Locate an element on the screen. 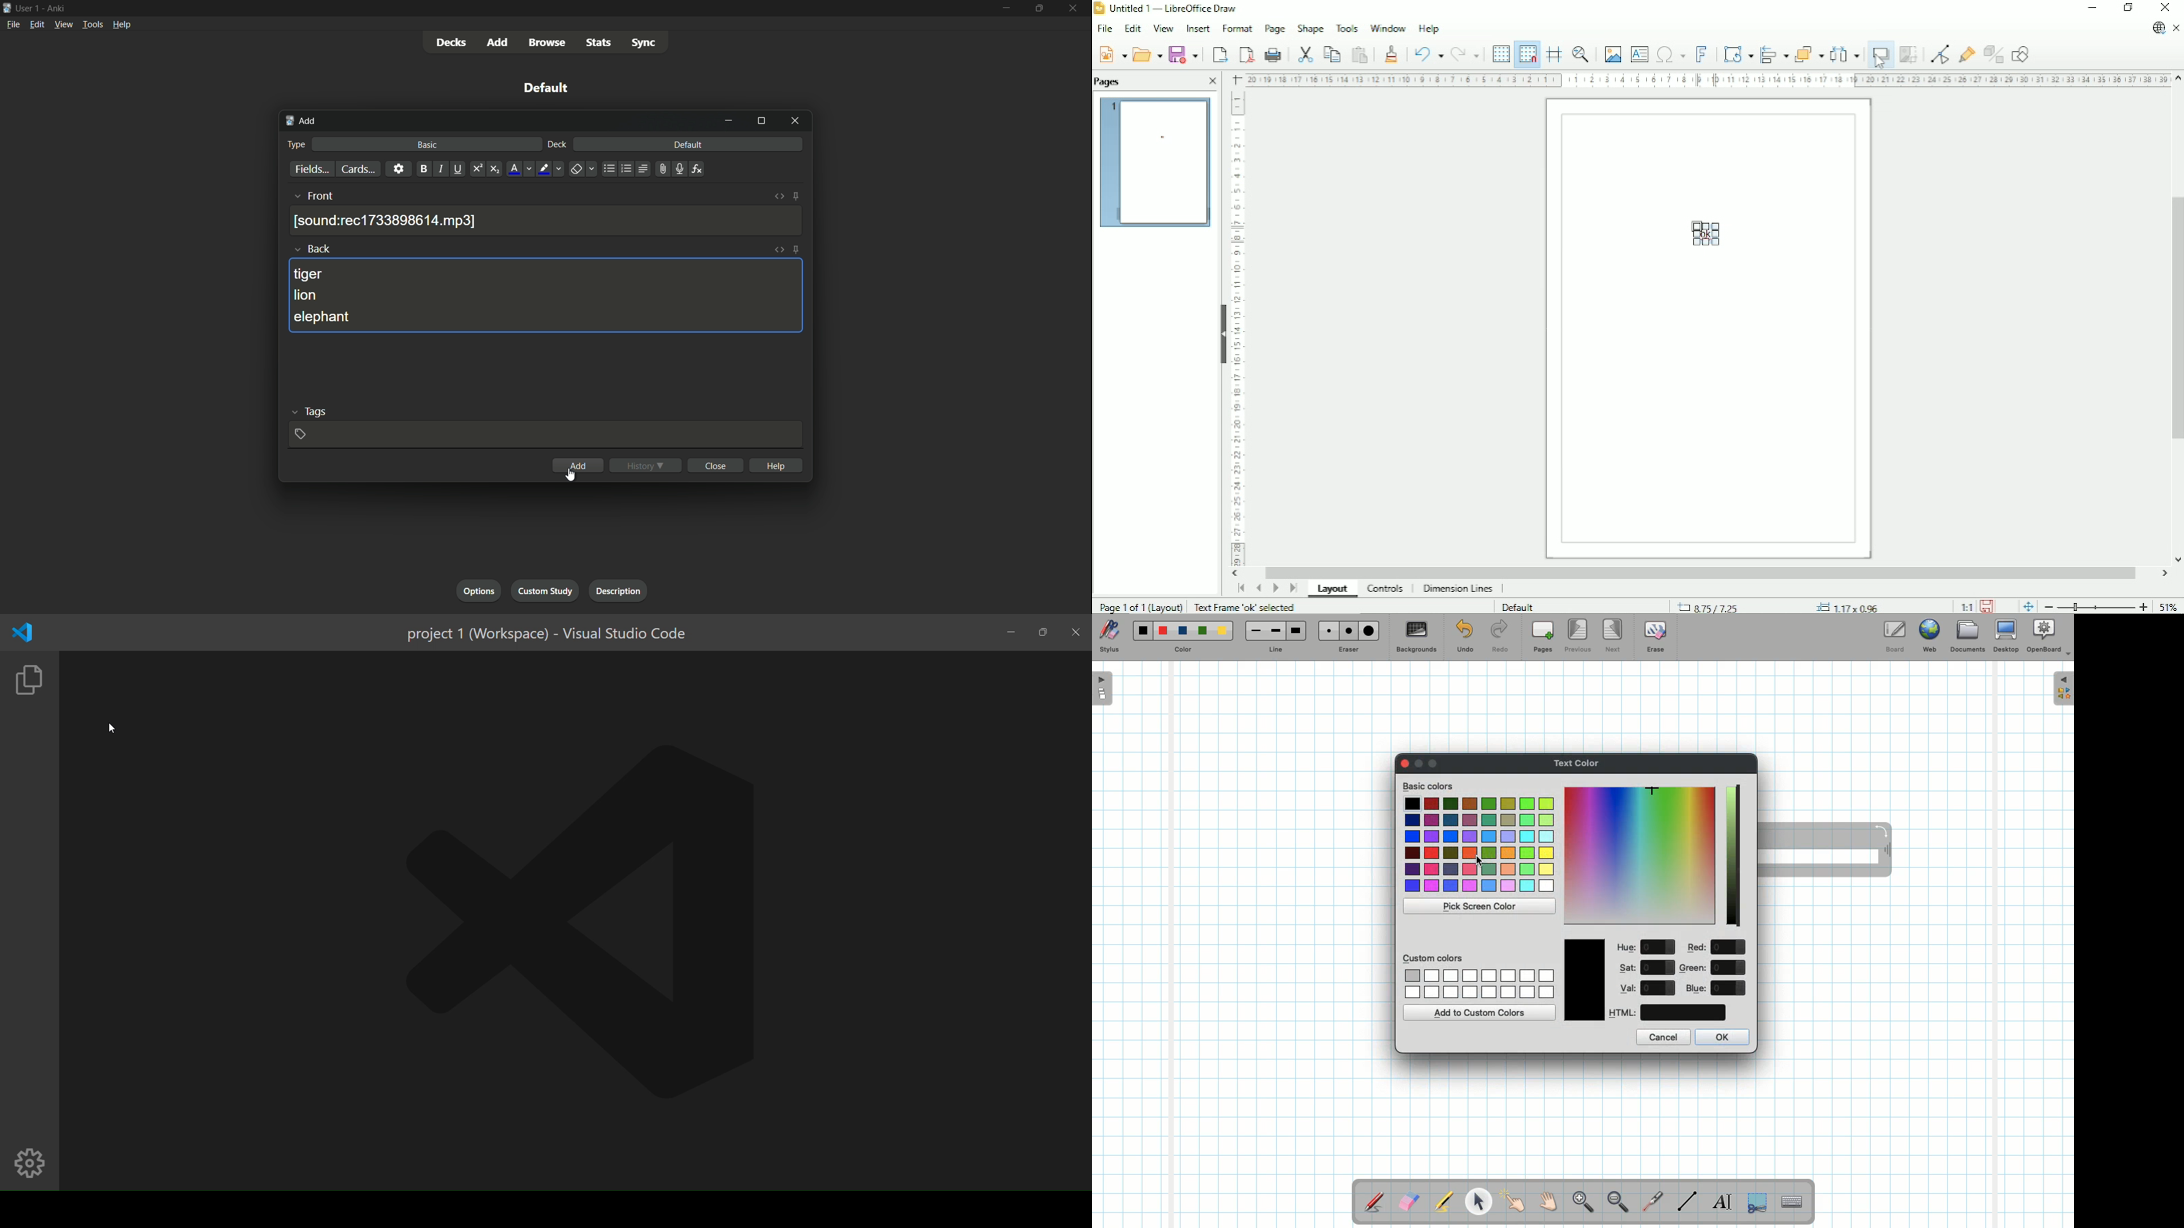 The width and height of the screenshot is (2184, 1232). Insert fontwork text is located at coordinates (1701, 53).